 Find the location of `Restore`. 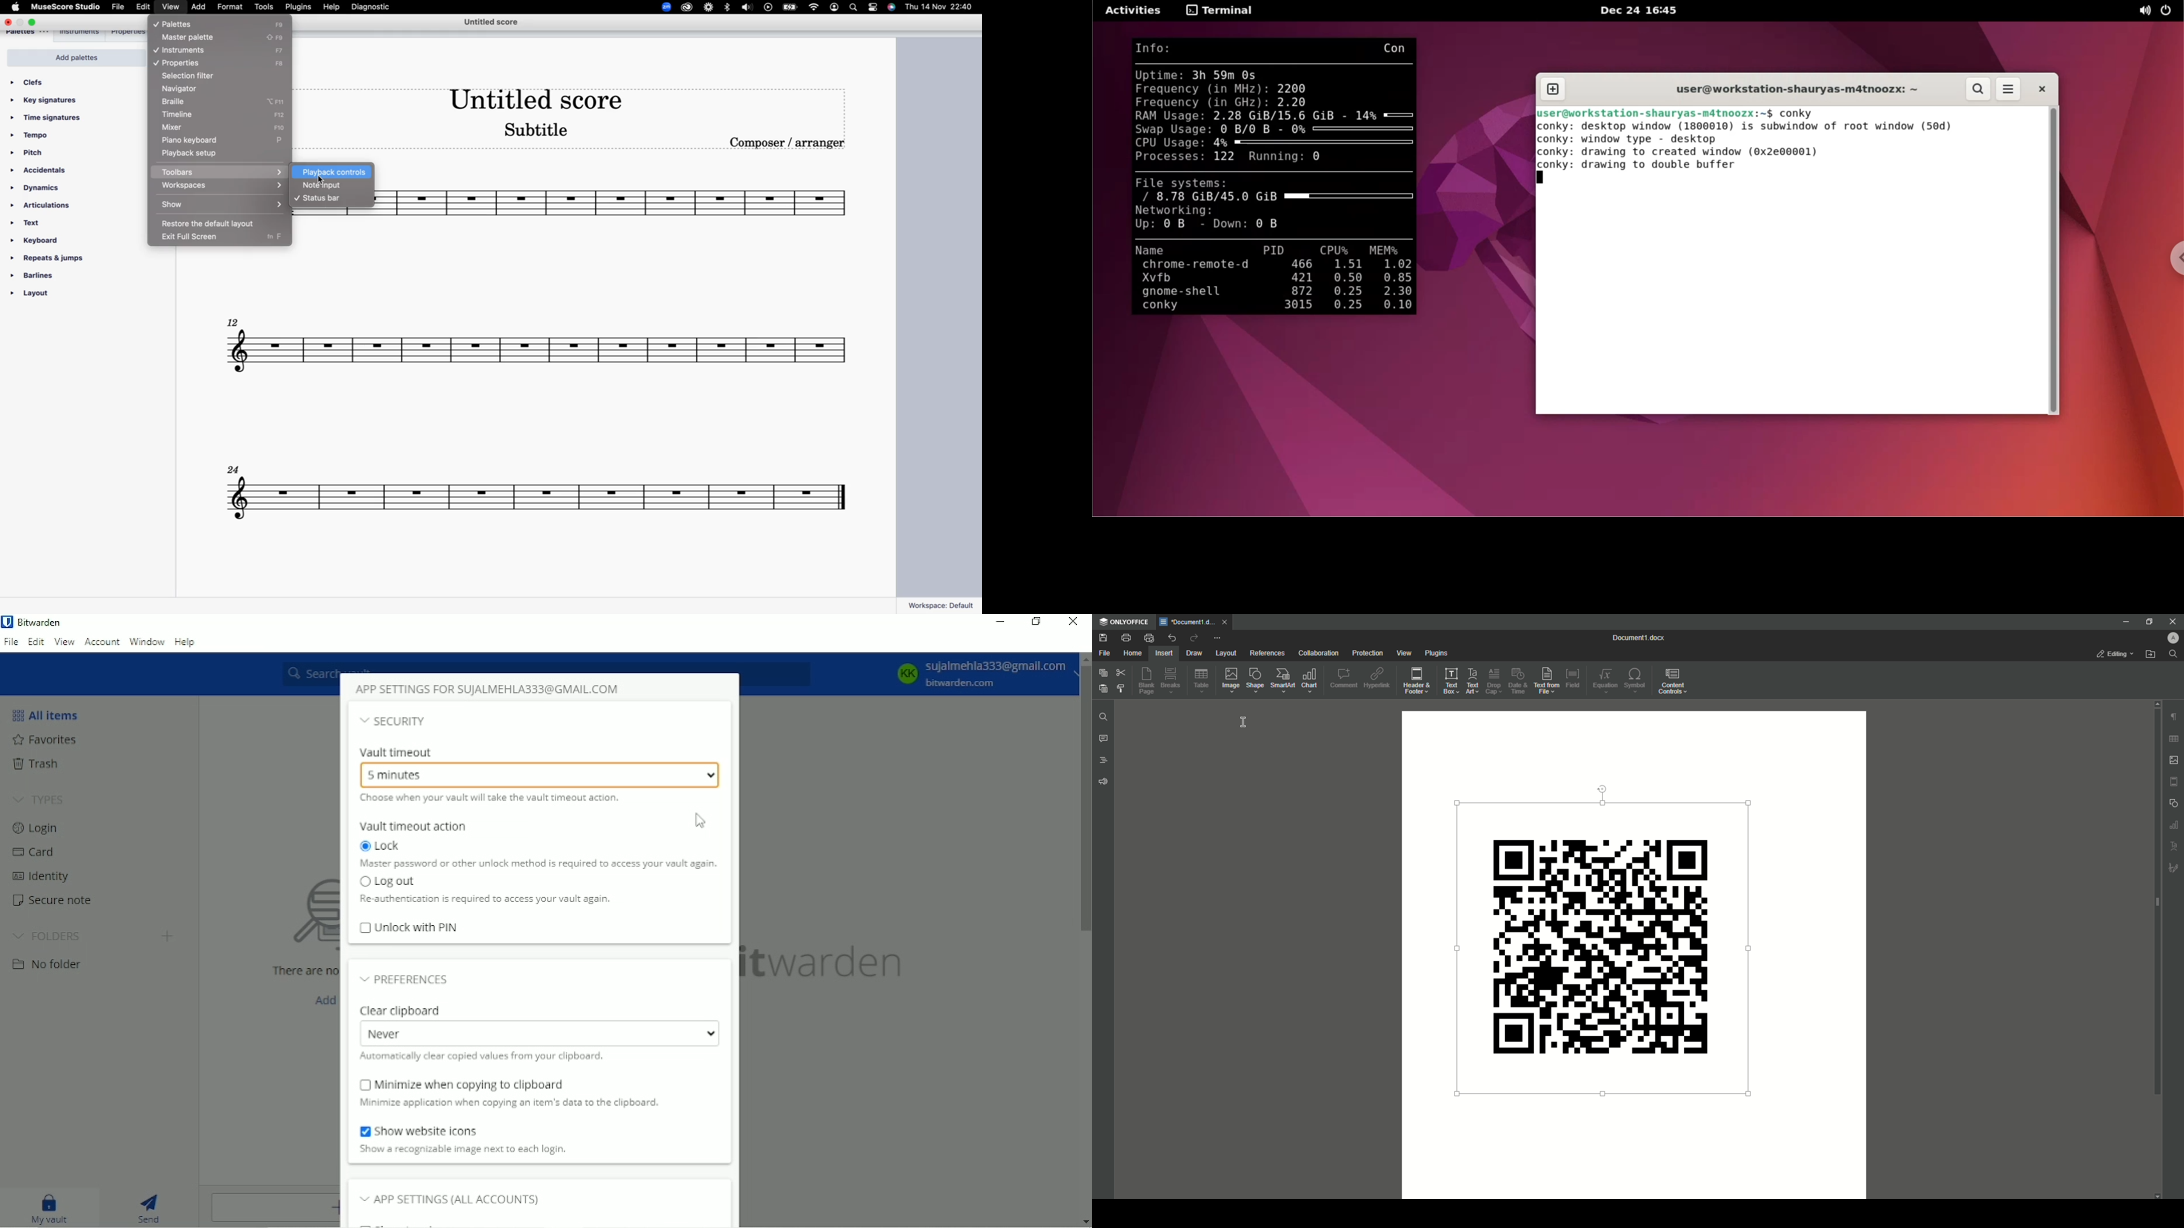

Restore is located at coordinates (2148, 621).